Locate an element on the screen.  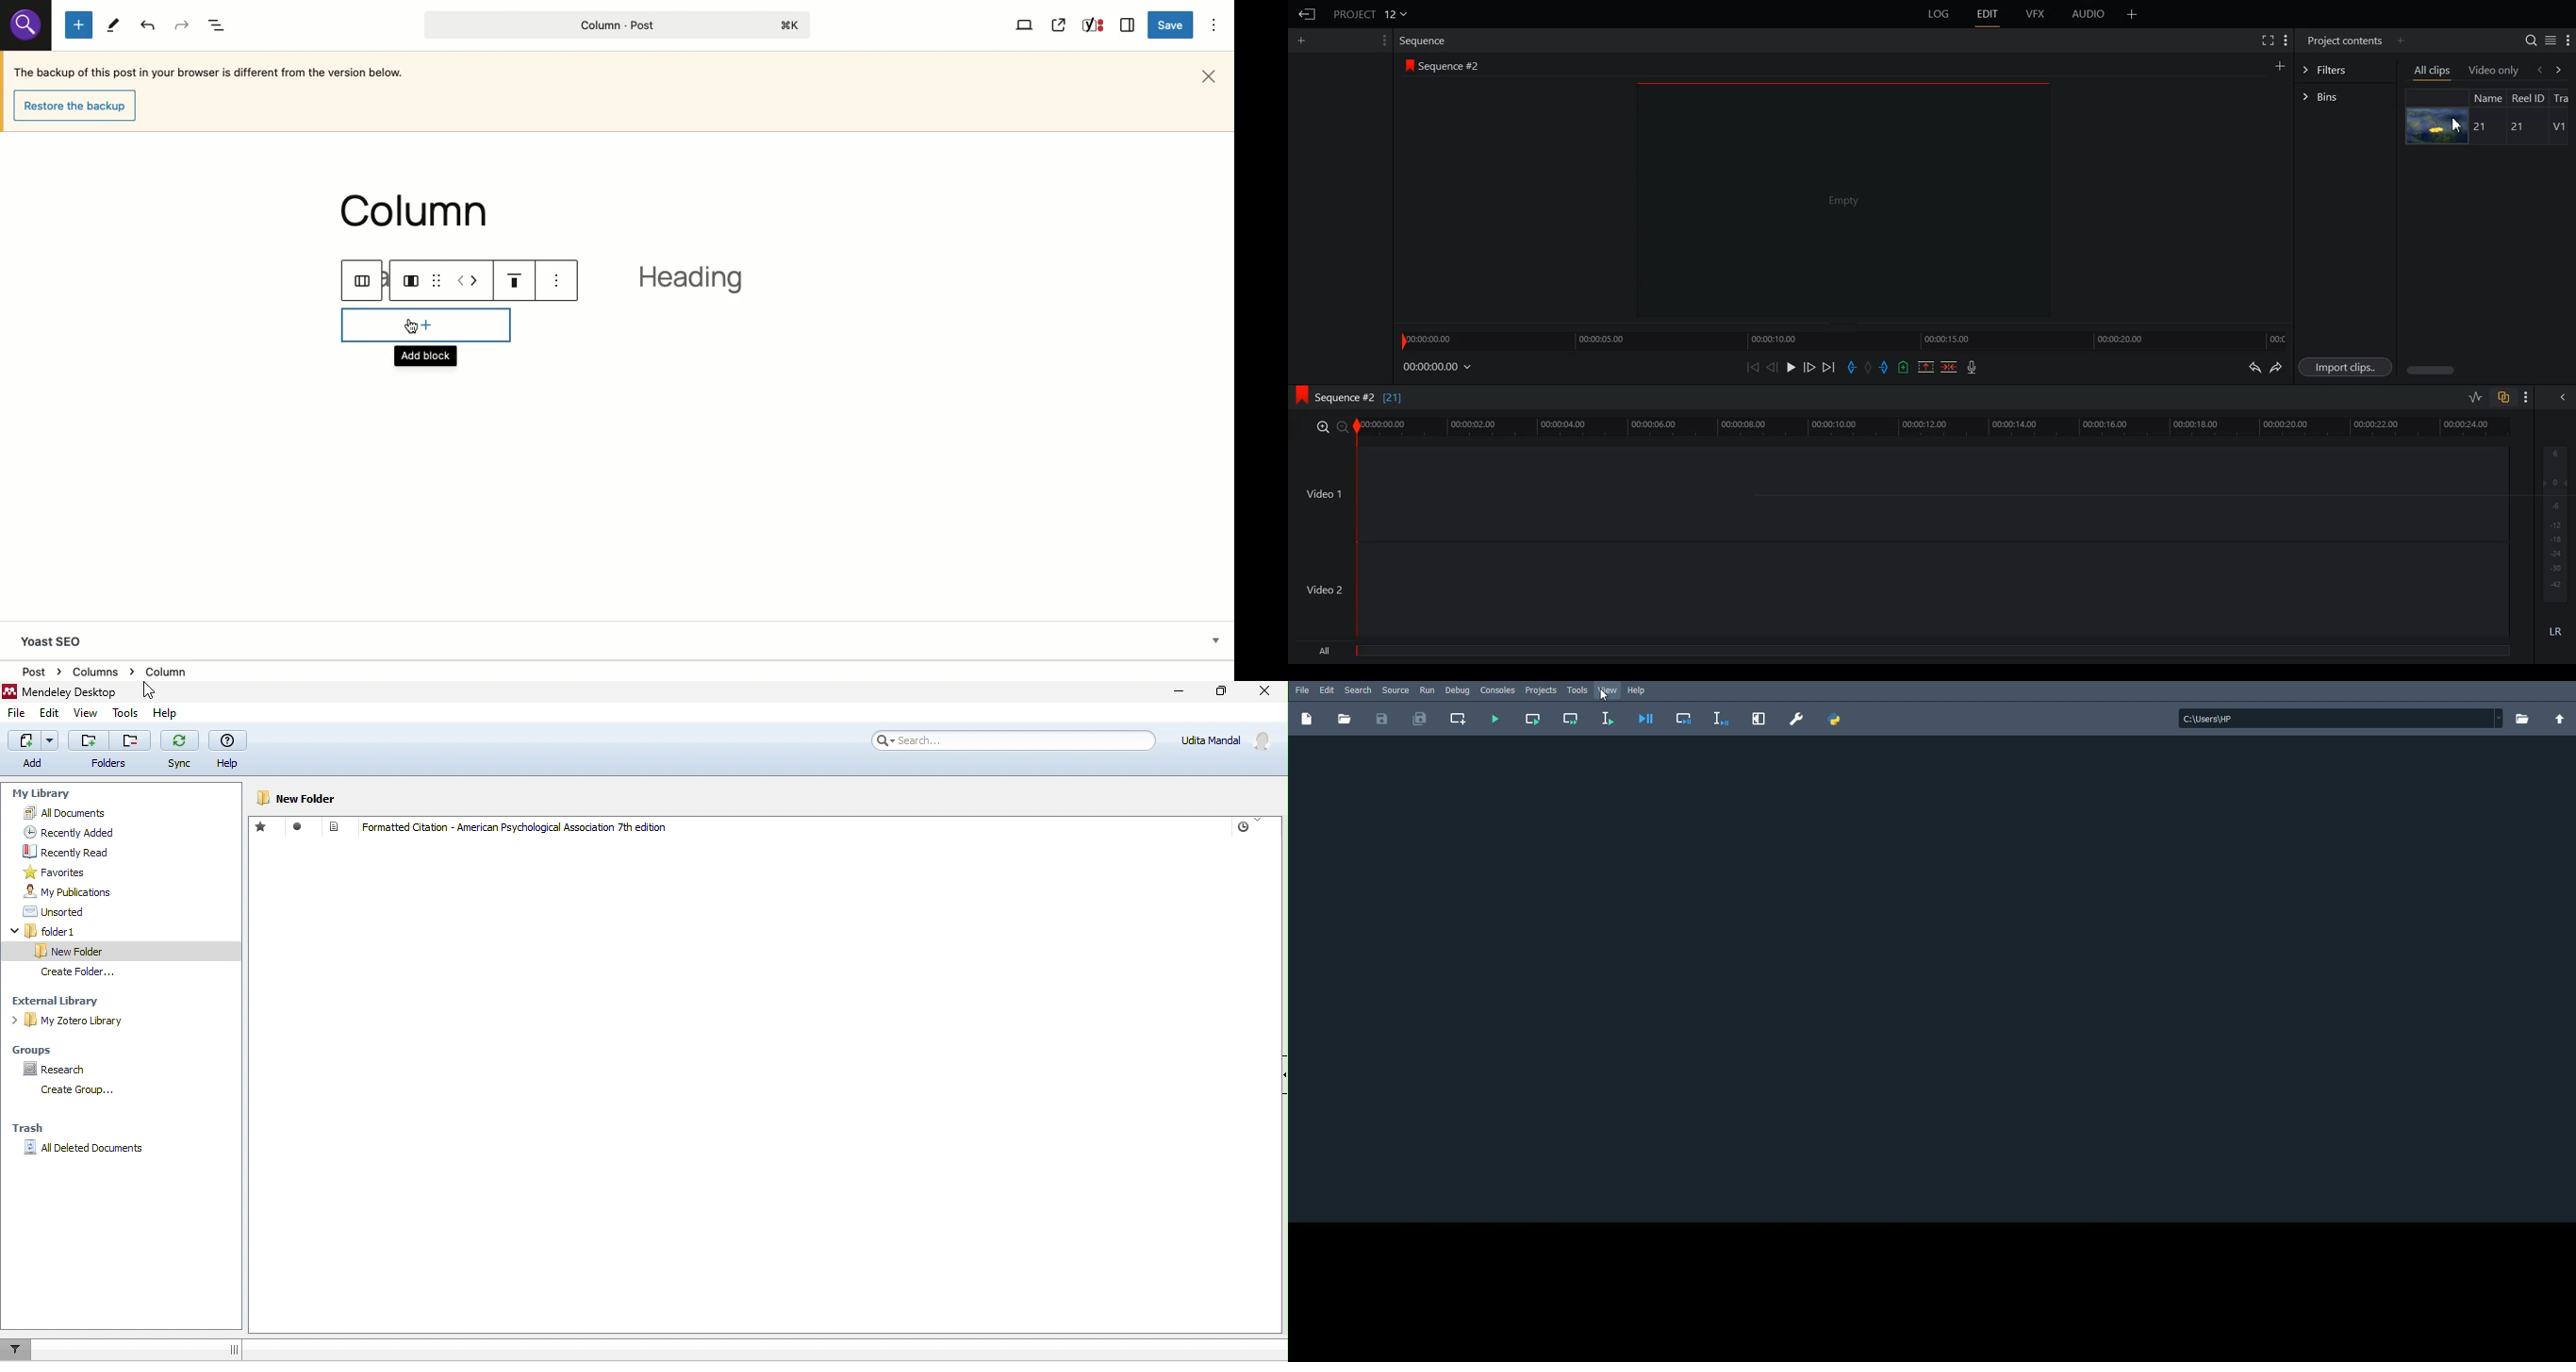
New Folder is located at coordinates (123, 952).